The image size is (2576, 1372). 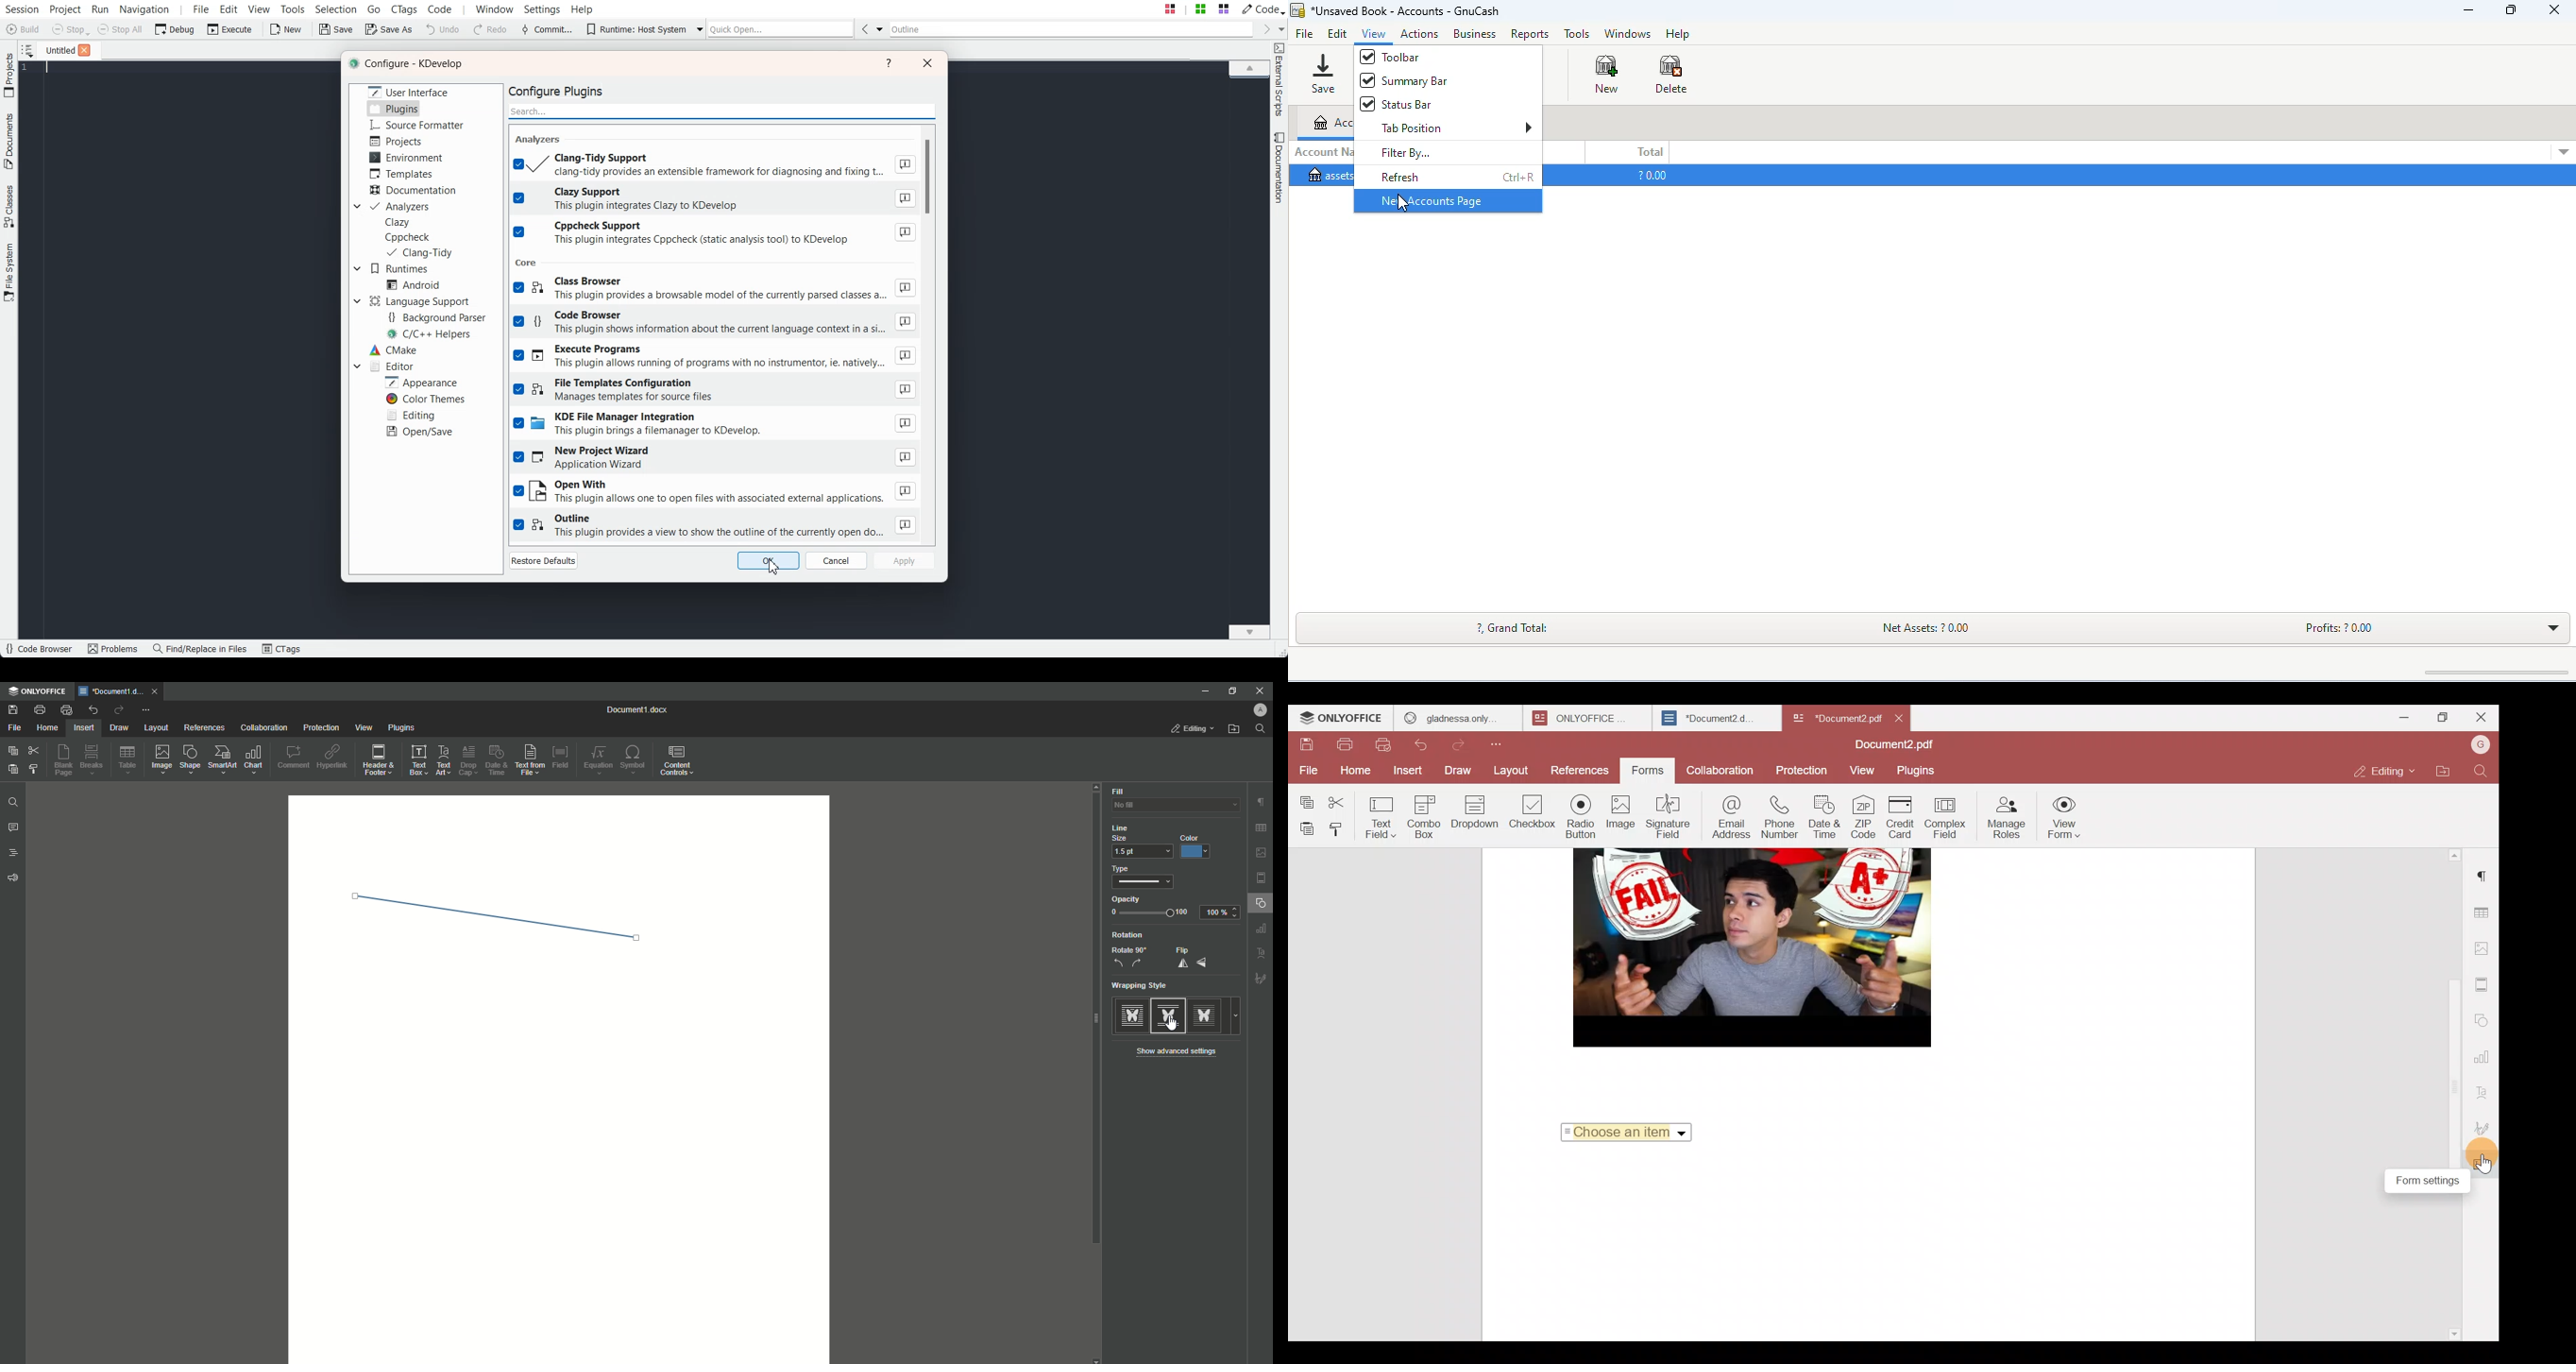 What do you see at coordinates (1780, 818) in the screenshot?
I see `Phone number` at bounding box center [1780, 818].